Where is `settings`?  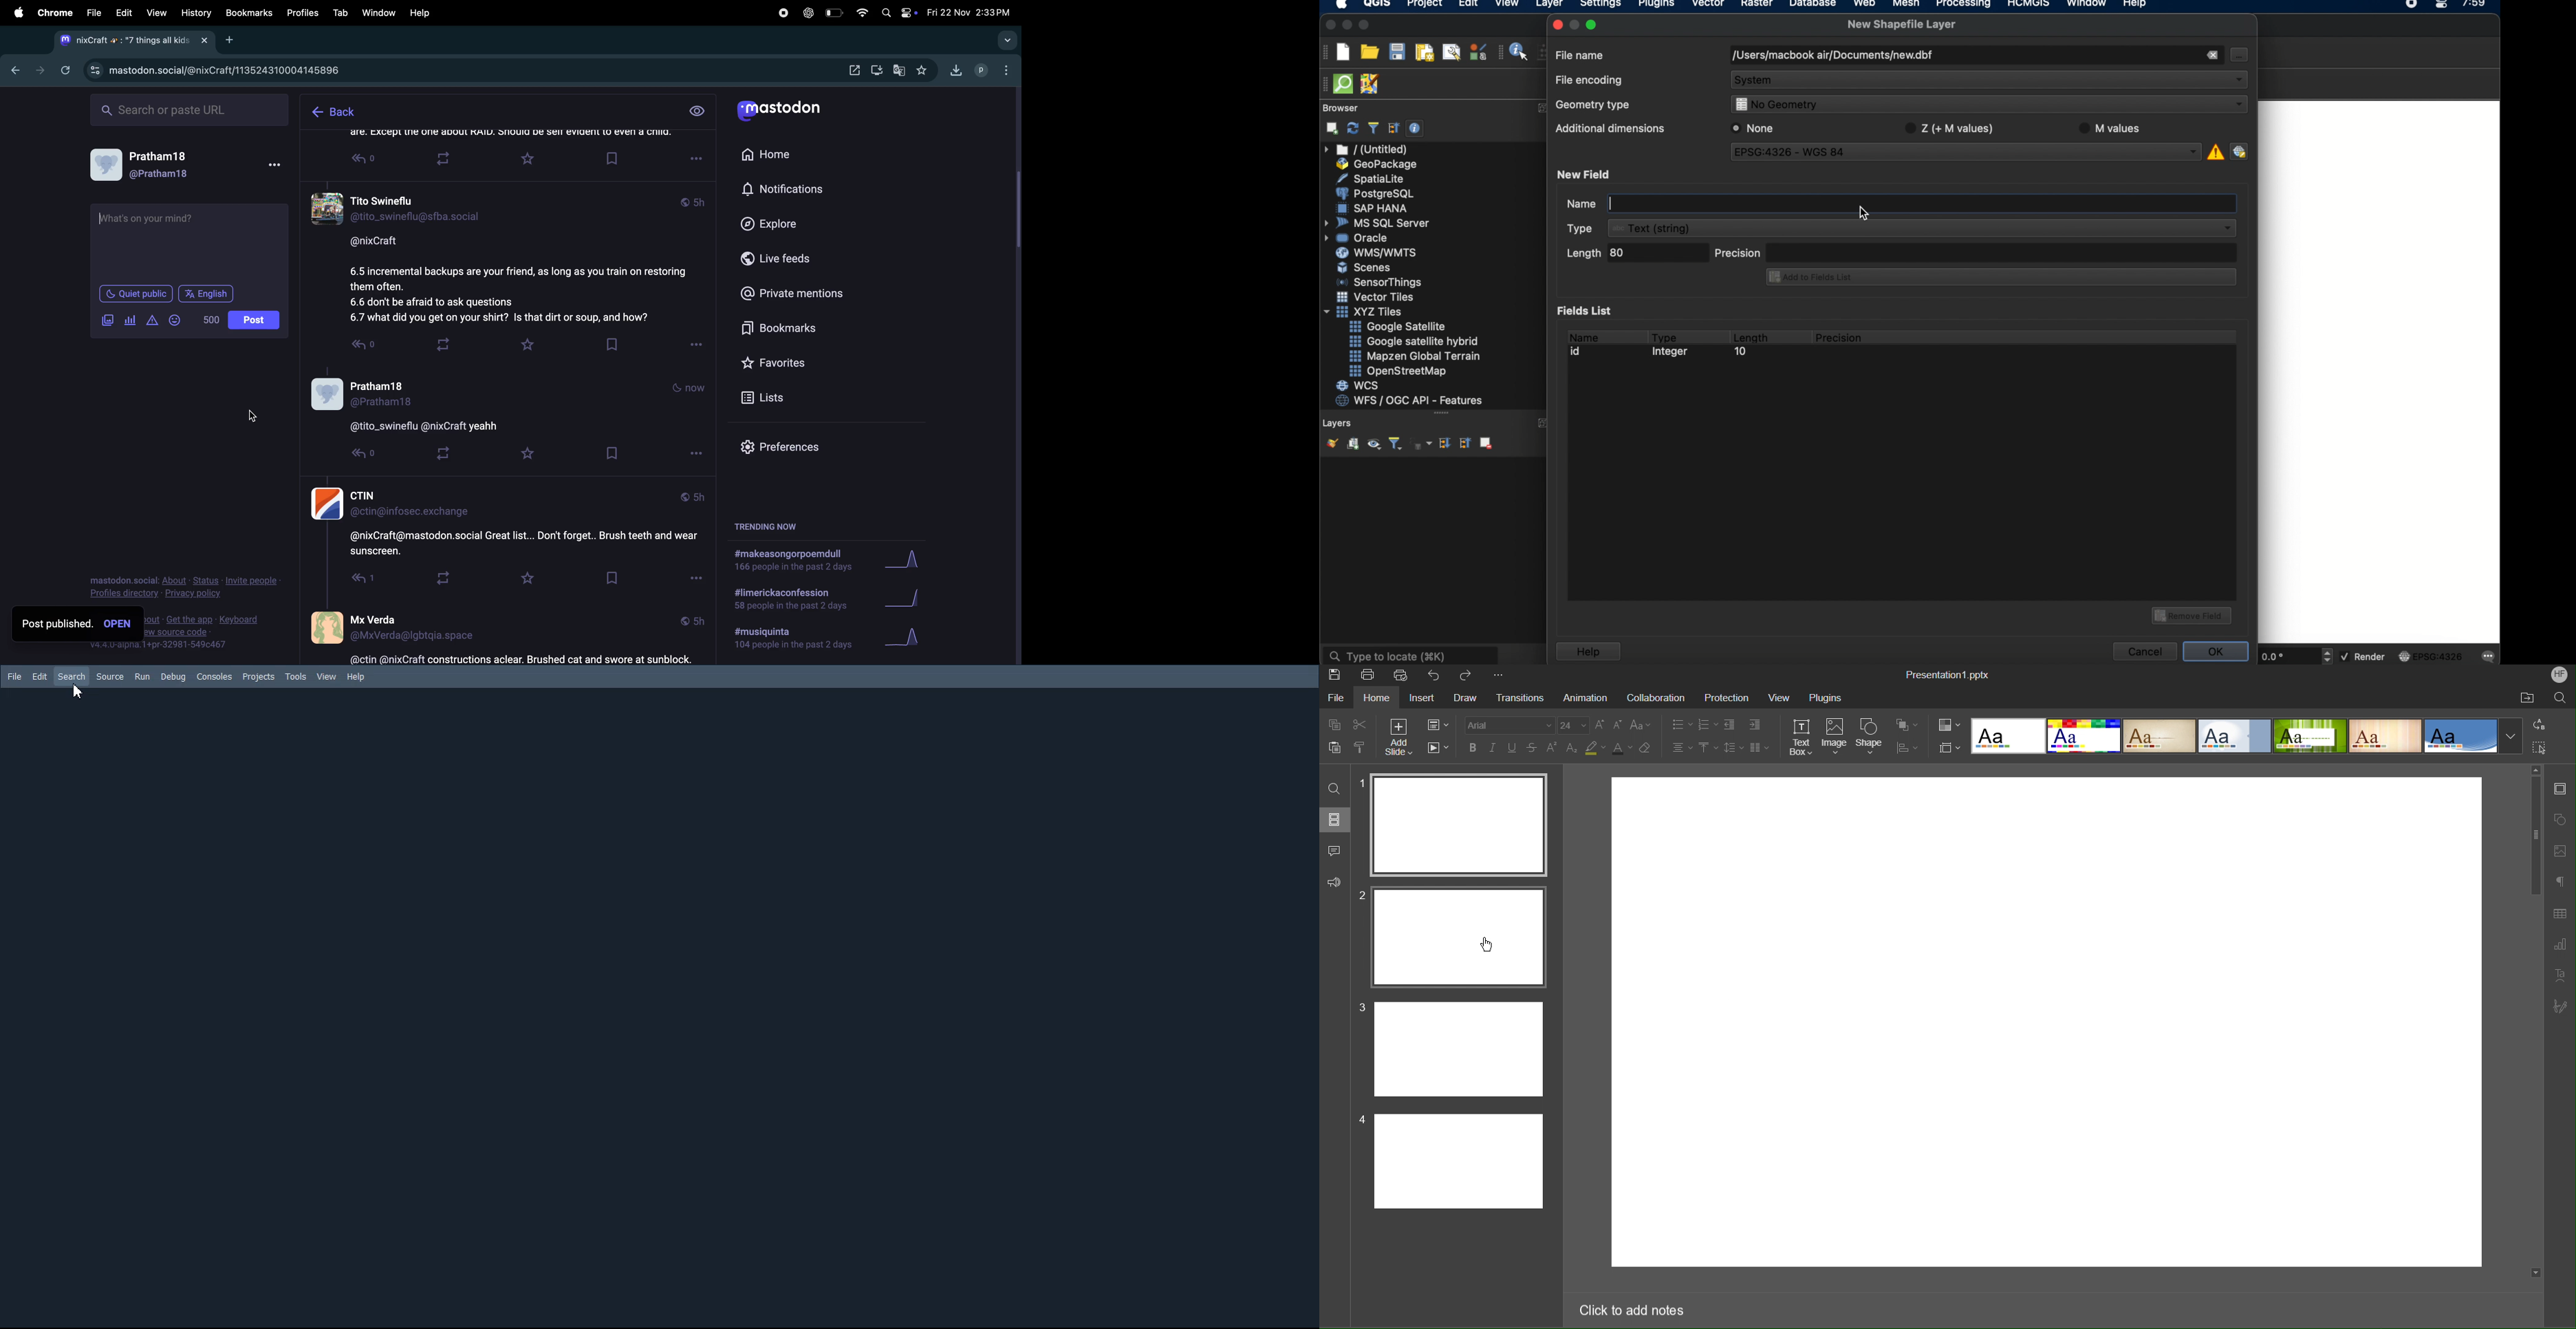 settings is located at coordinates (1600, 6).